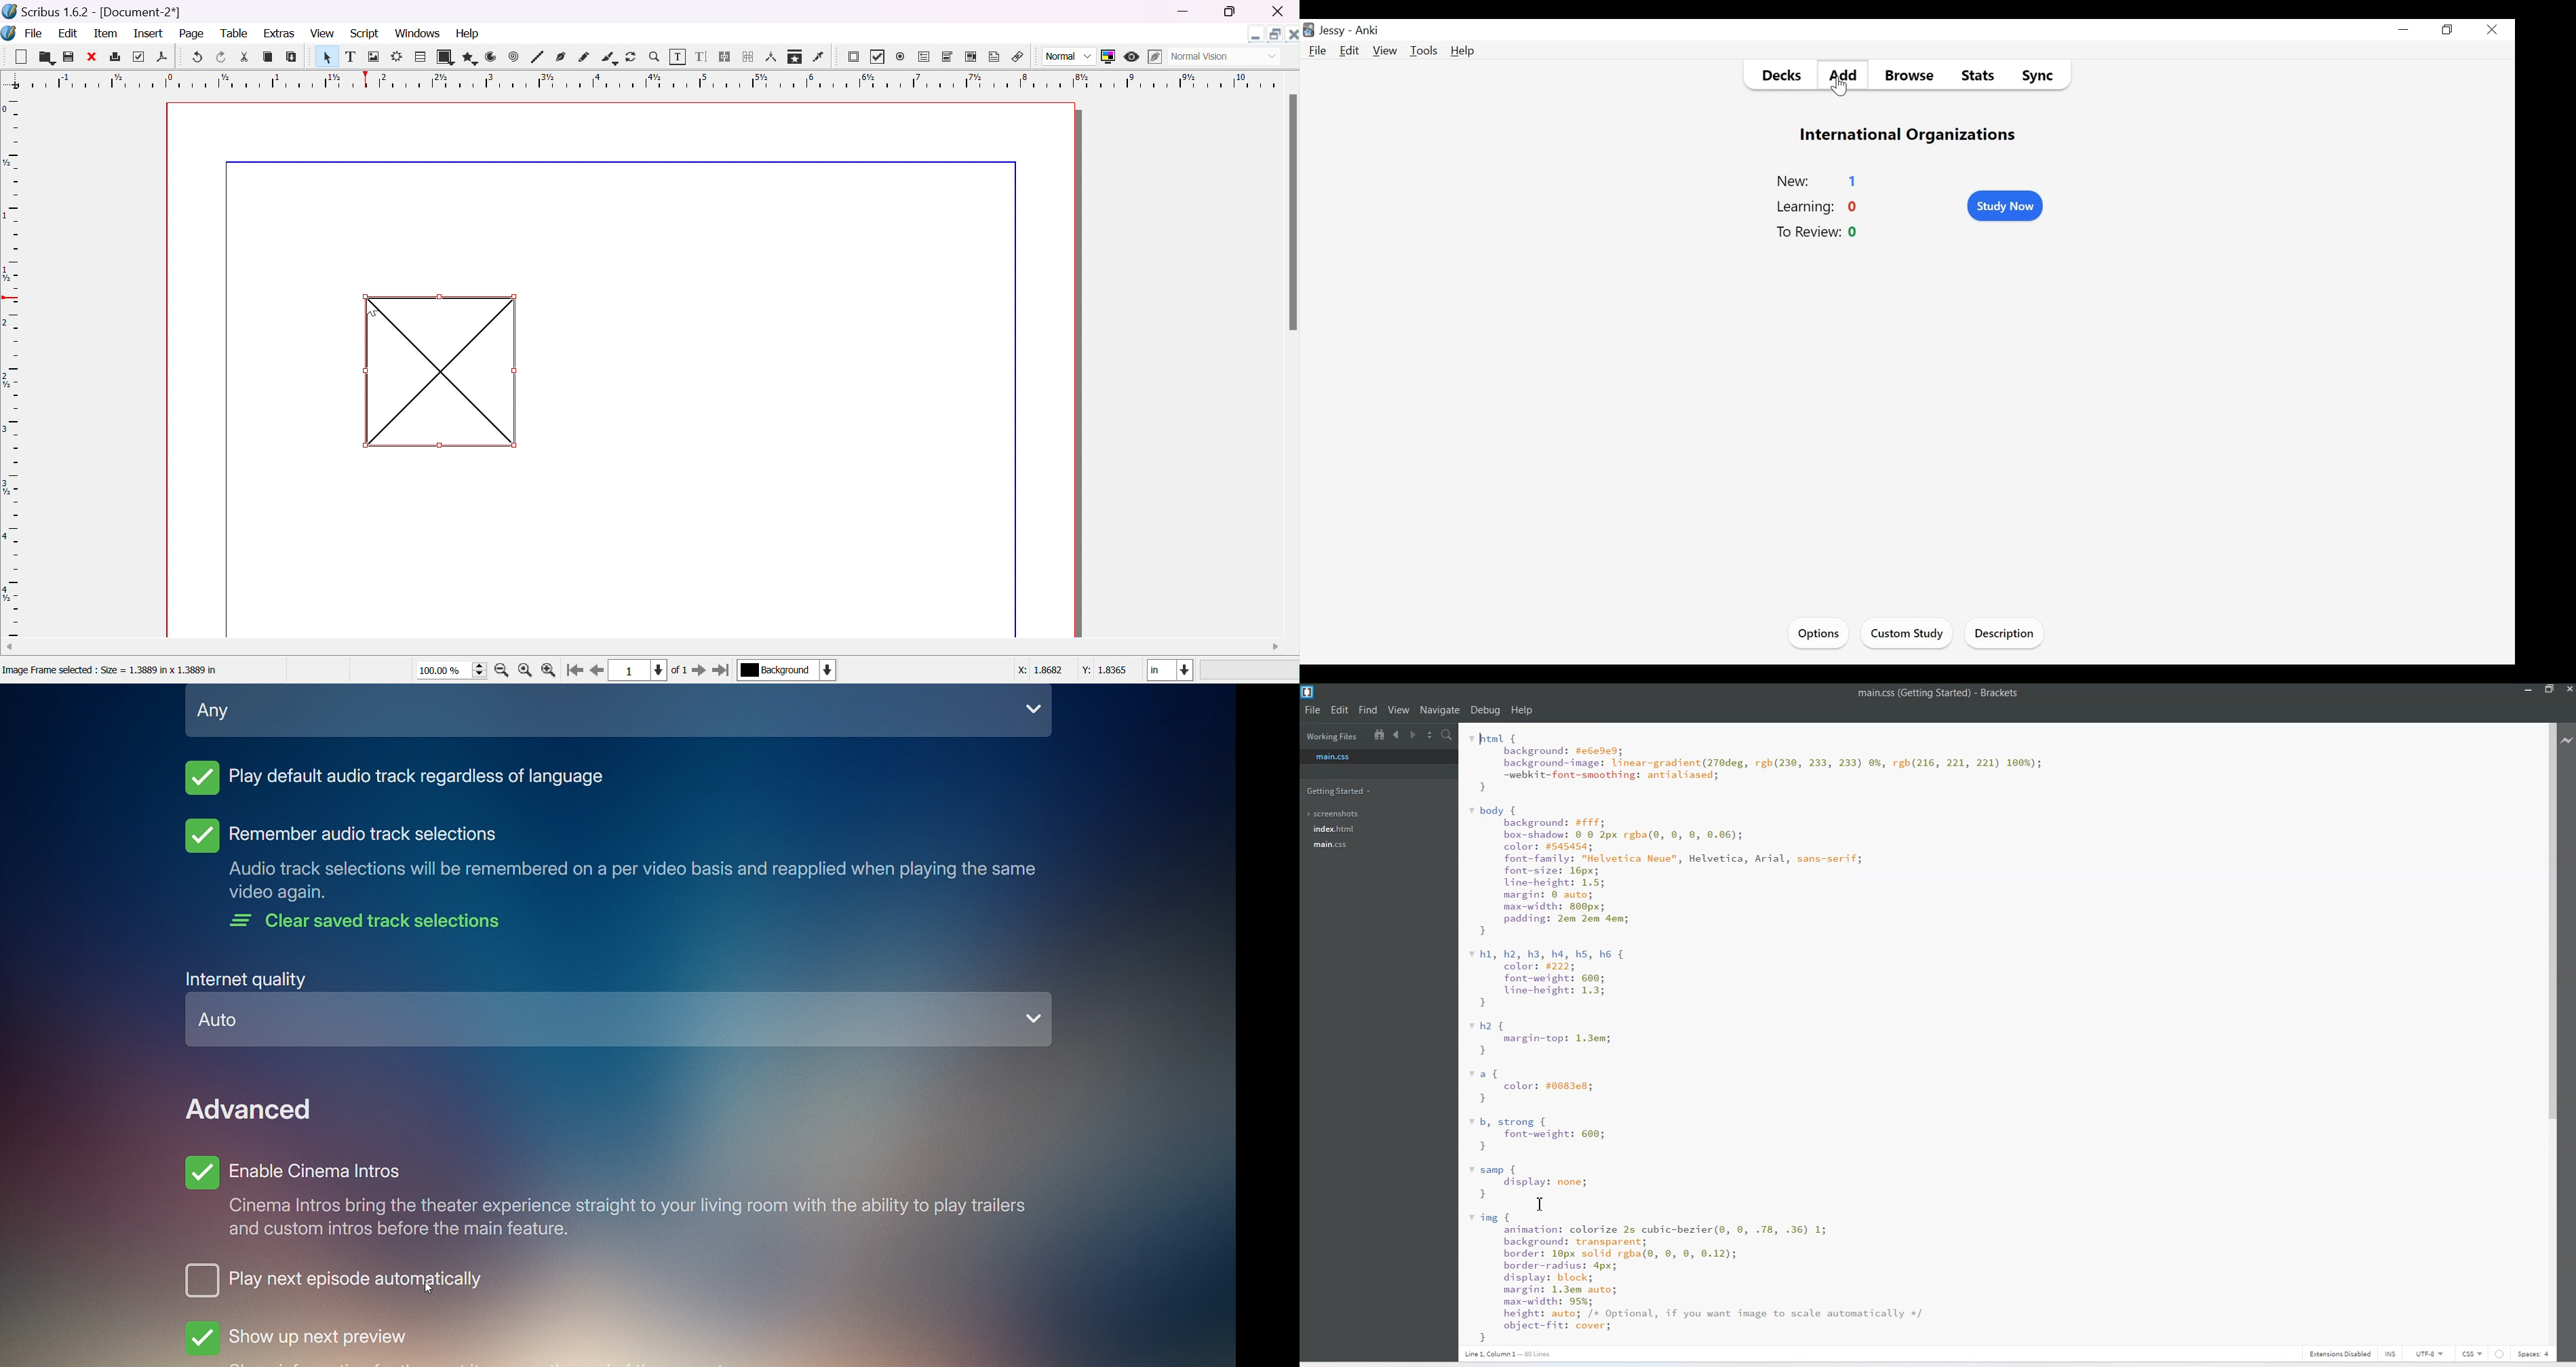  I want to click on cursor, so click(1841, 92).